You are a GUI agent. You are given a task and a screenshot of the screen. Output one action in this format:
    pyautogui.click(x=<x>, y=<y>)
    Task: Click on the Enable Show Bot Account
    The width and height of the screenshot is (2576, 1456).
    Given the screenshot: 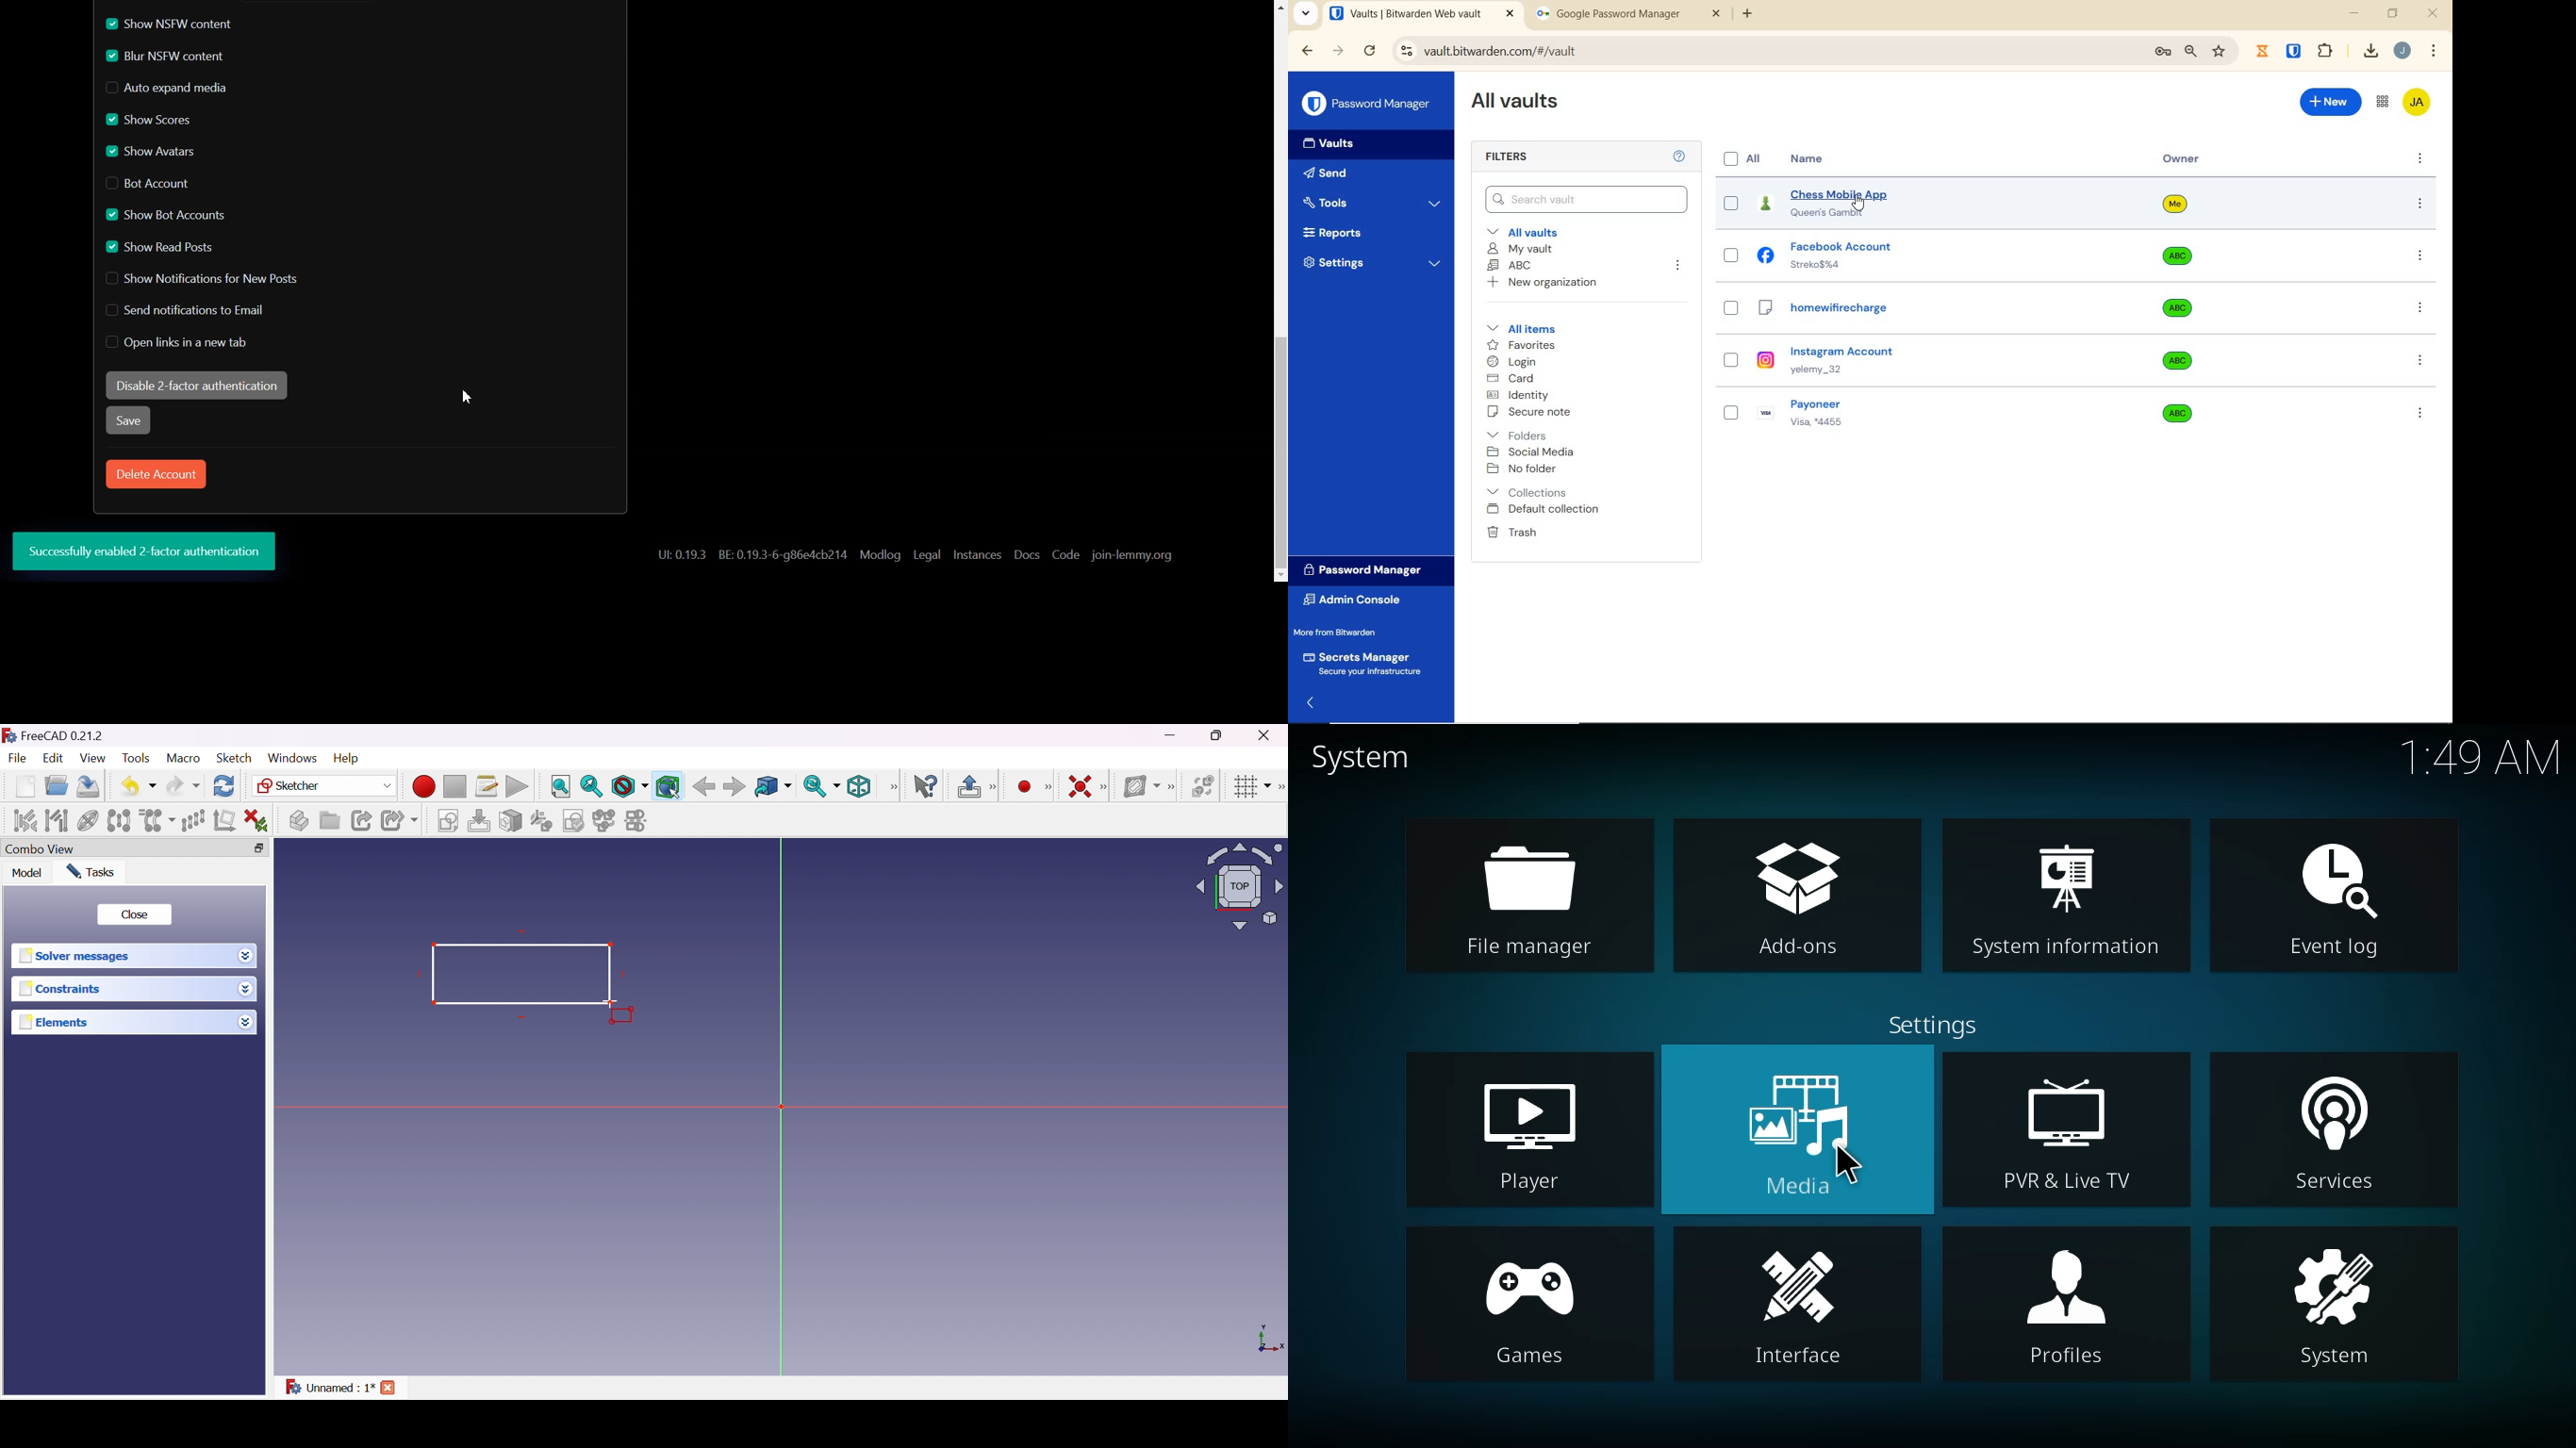 What is the action you would take?
    pyautogui.click(x=168, y=213)
    